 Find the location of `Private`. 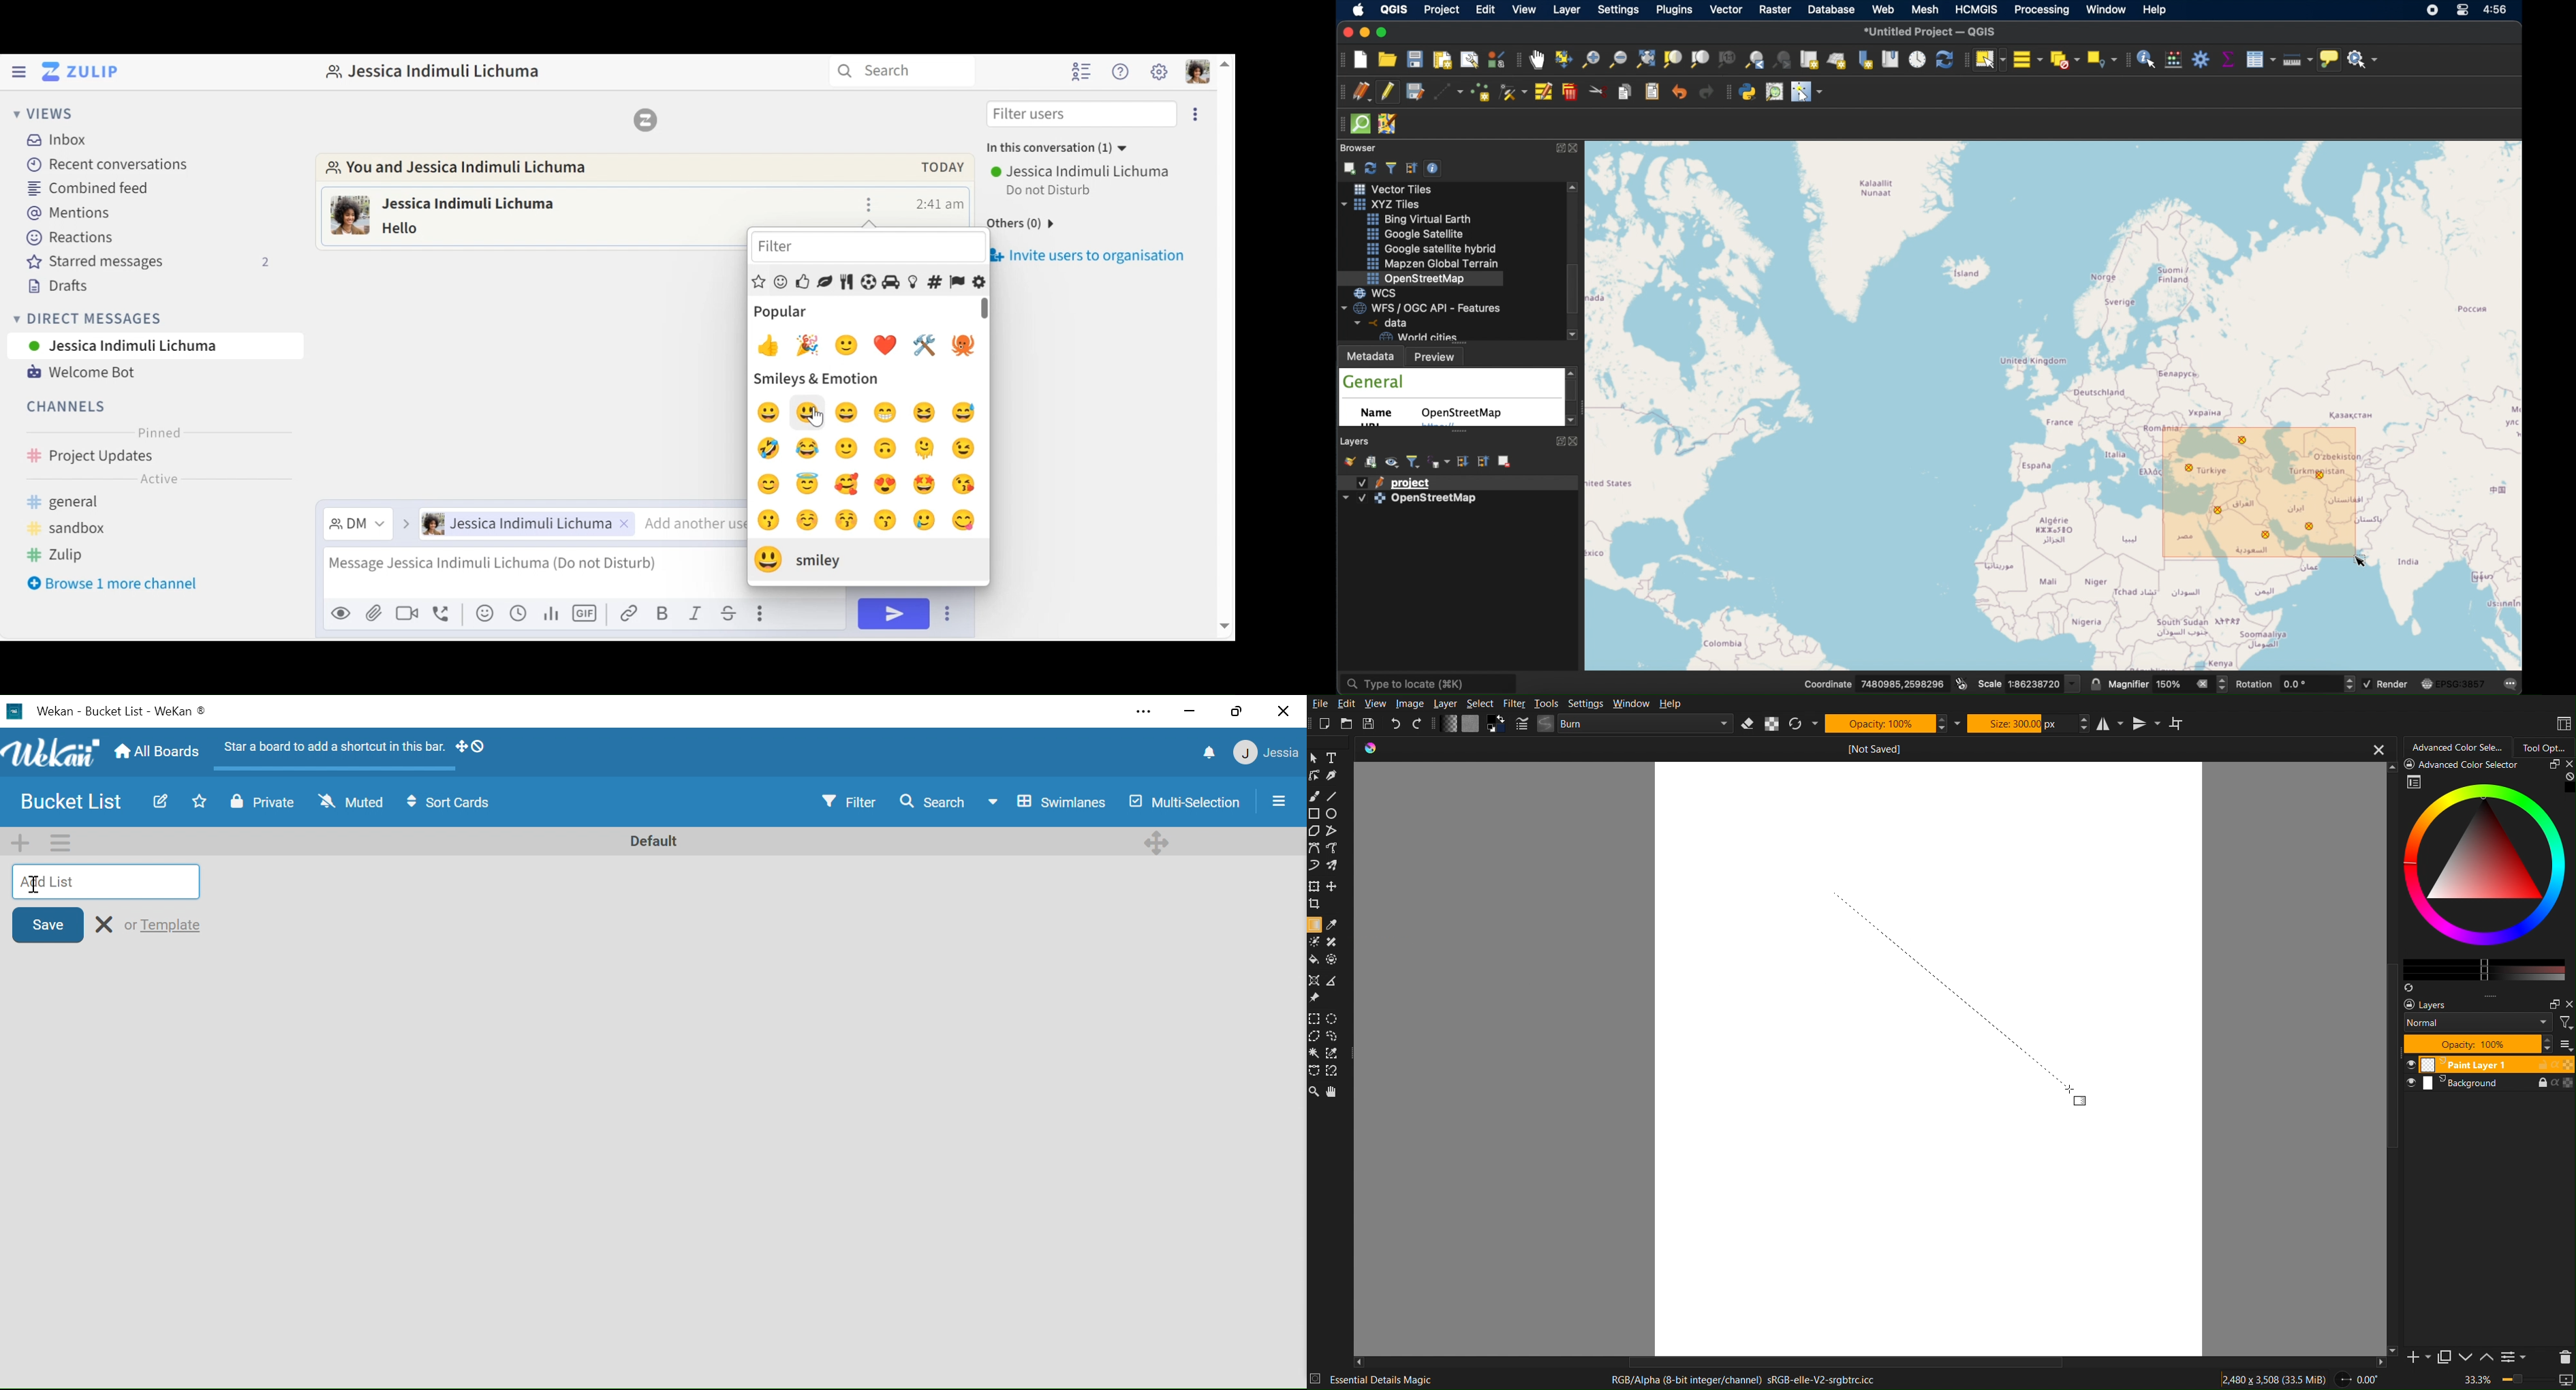

Private is located at coordinates (263, 805).